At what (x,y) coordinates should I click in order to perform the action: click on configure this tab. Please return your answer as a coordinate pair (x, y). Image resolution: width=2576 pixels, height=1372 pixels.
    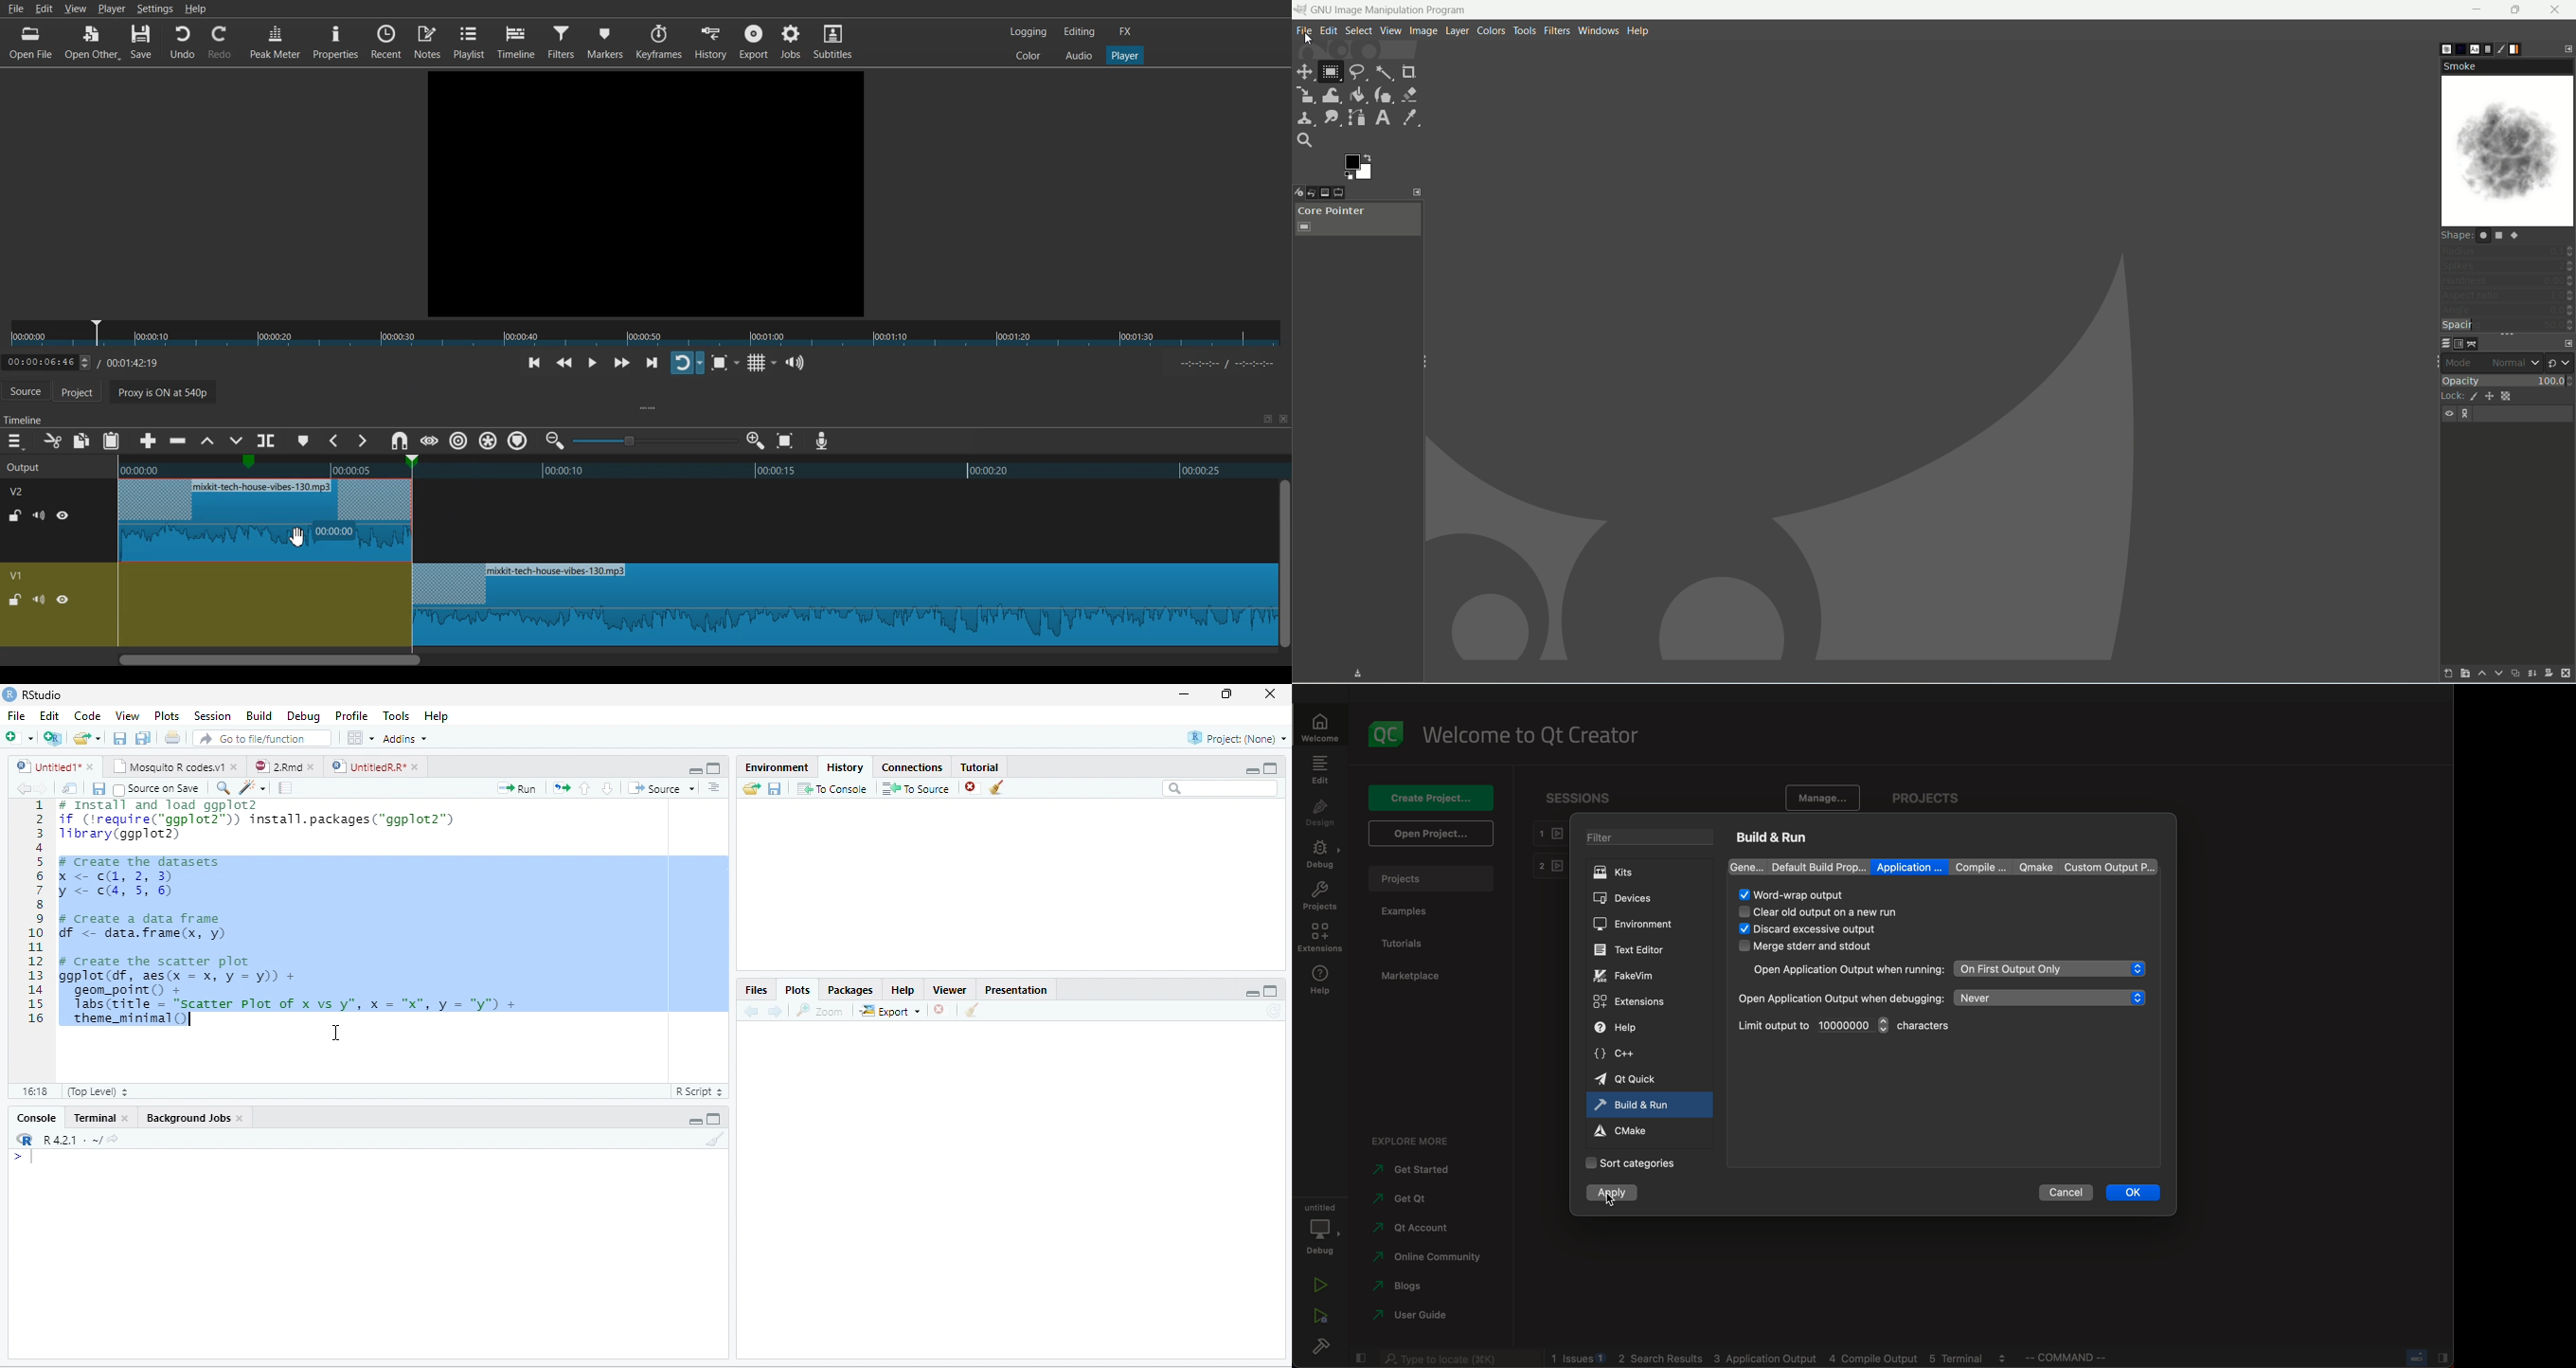
    Looking at the image, I should click on (1416, 190).